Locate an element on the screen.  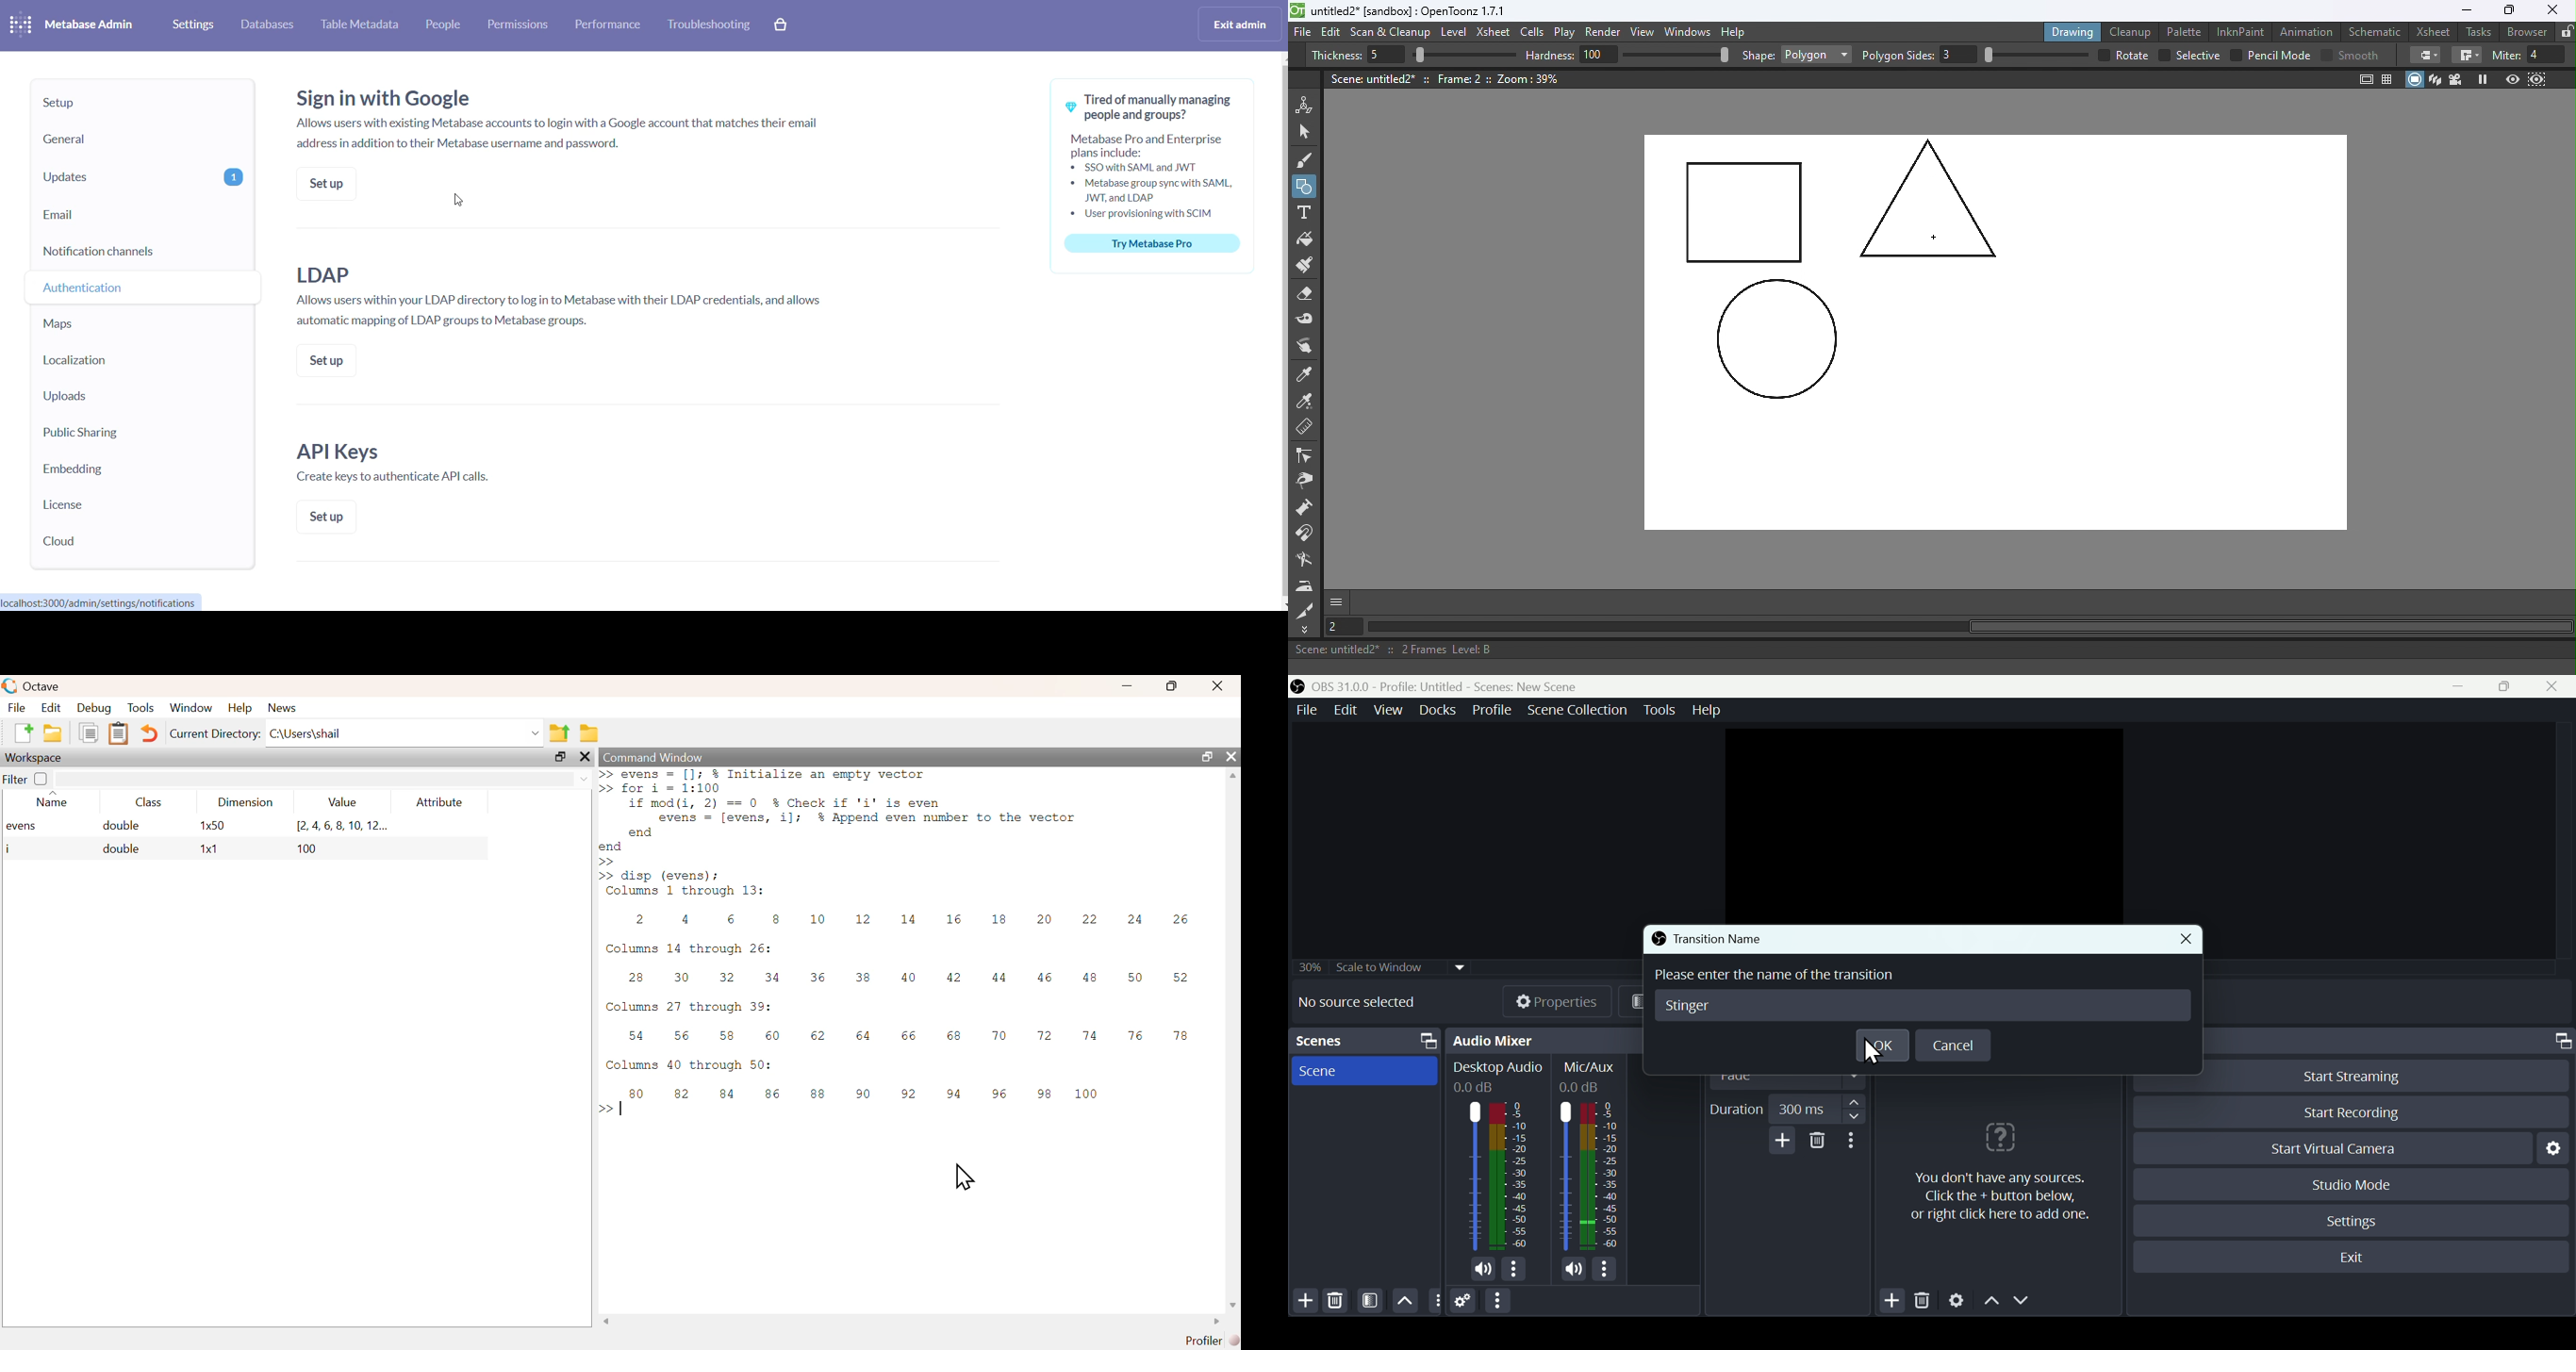
Start streaming is located at coordinates (2346, 1075).